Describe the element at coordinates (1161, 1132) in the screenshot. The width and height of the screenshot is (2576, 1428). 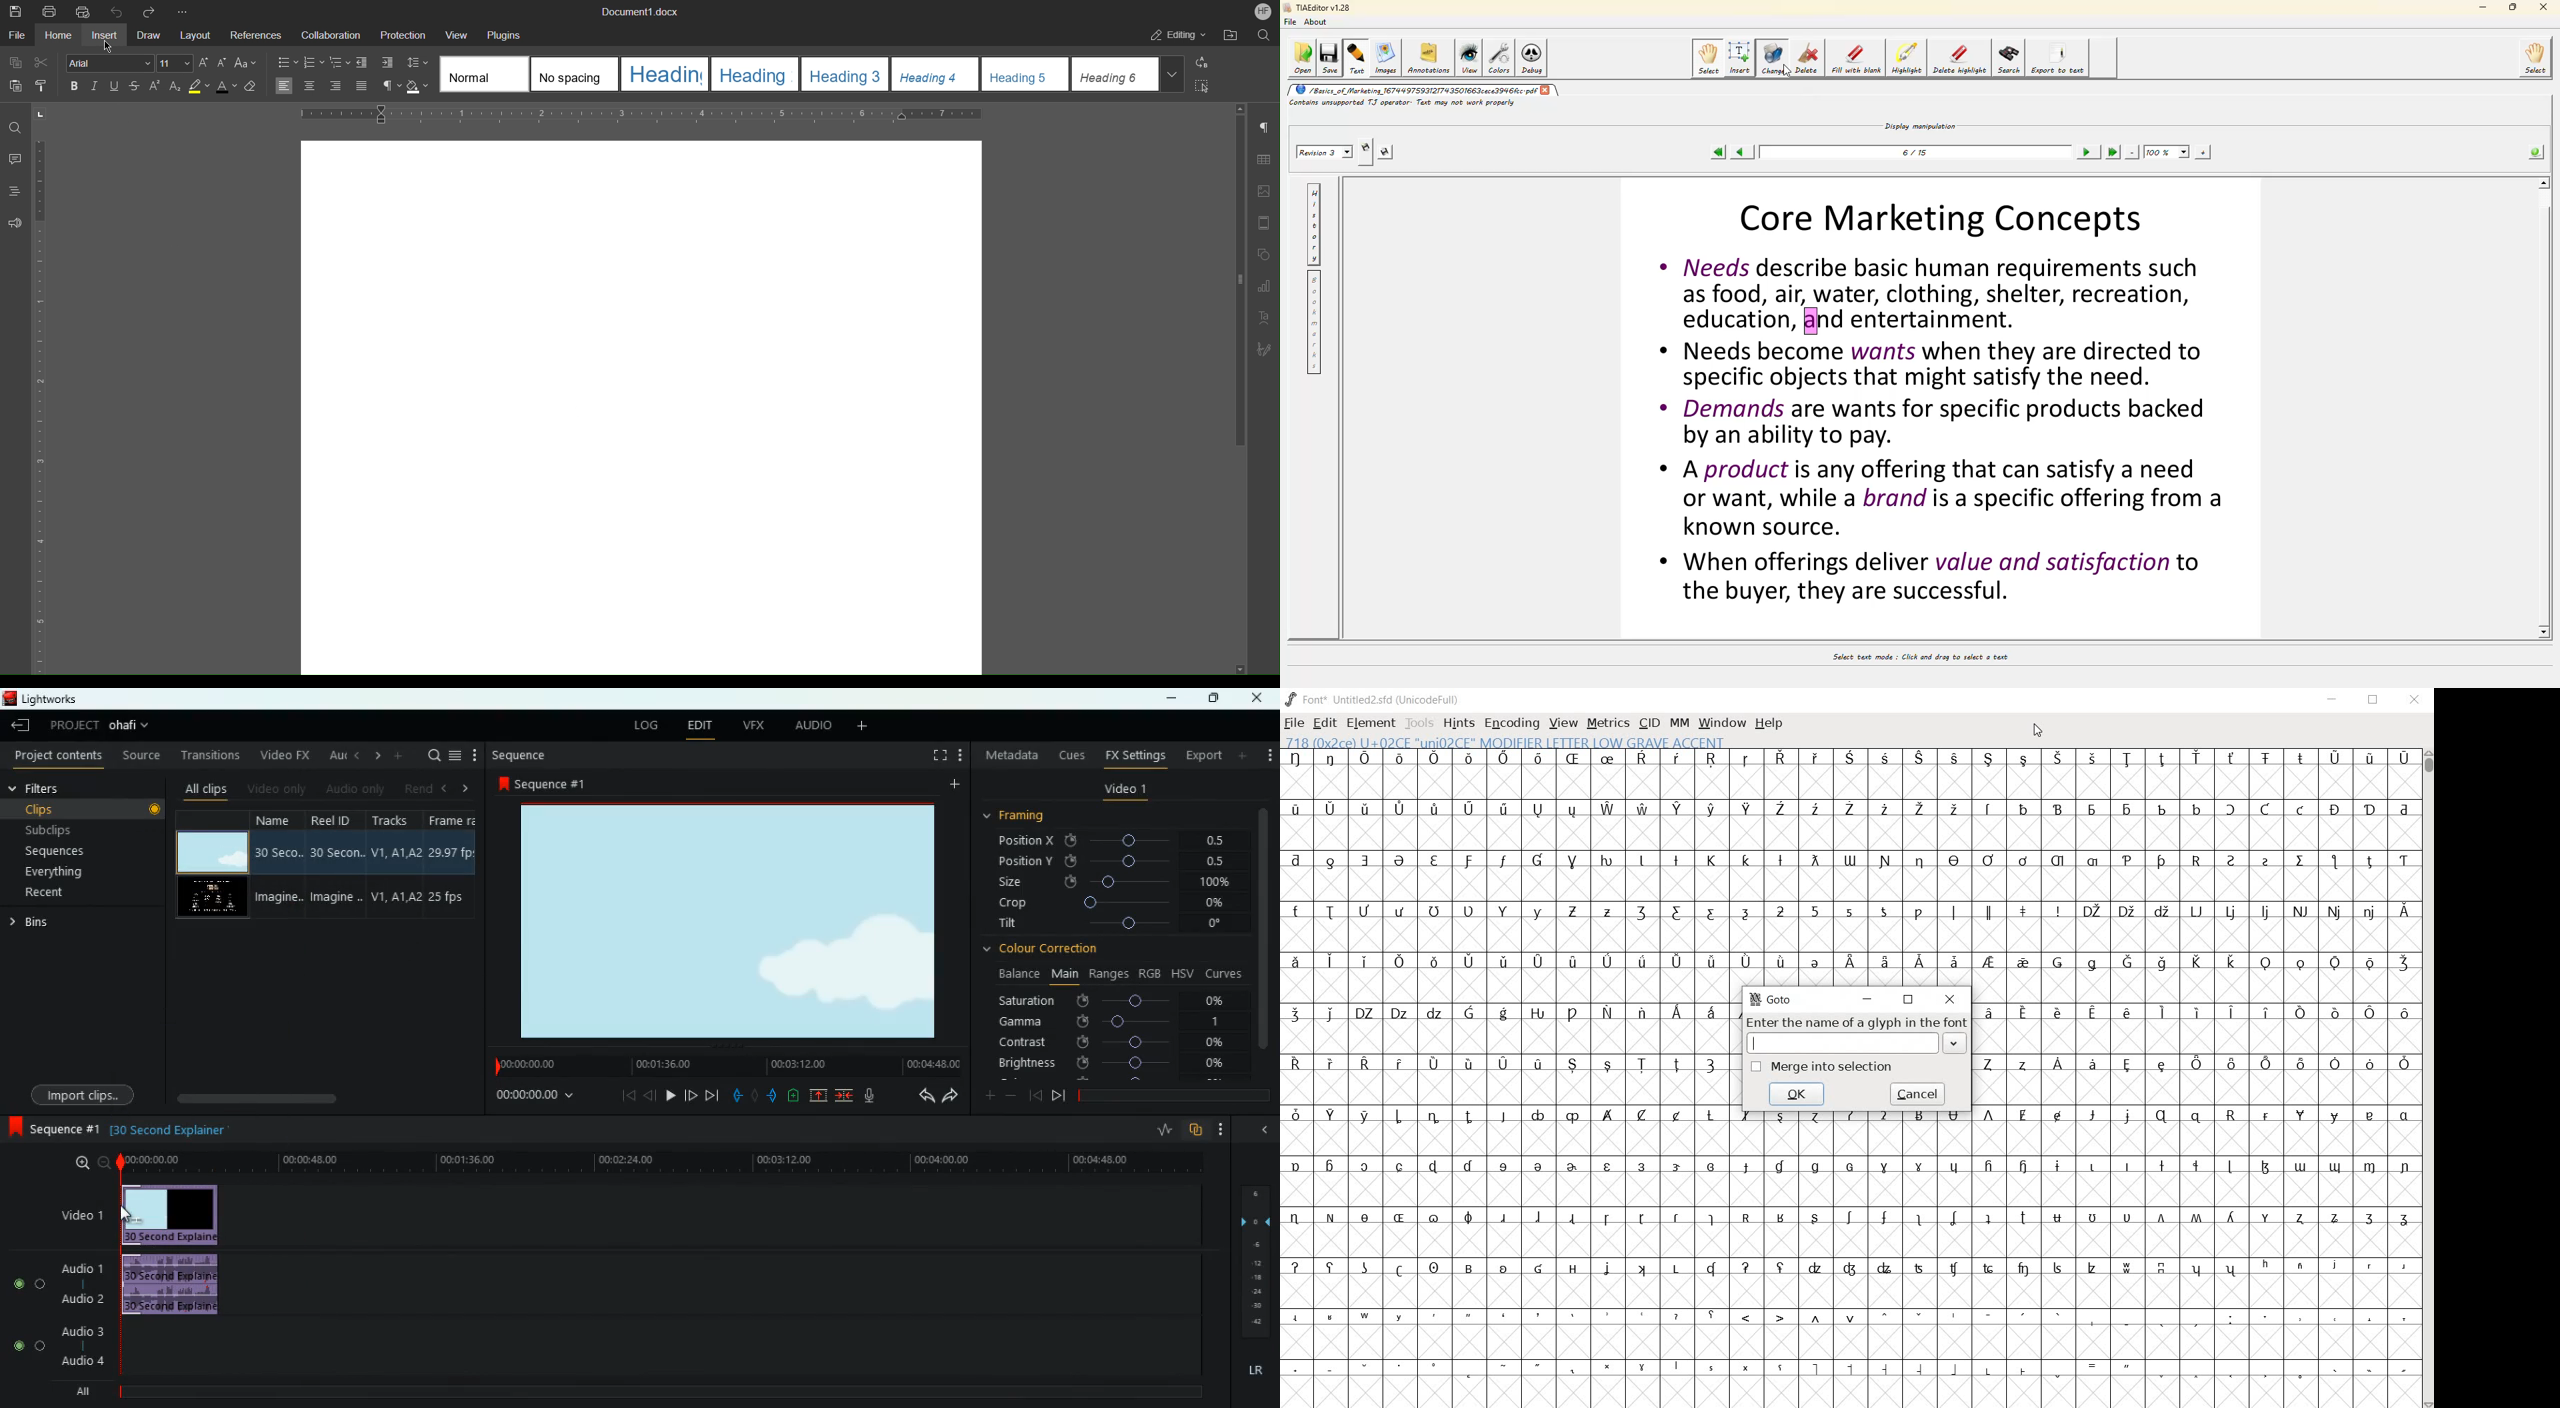
I see `rate` at that location.